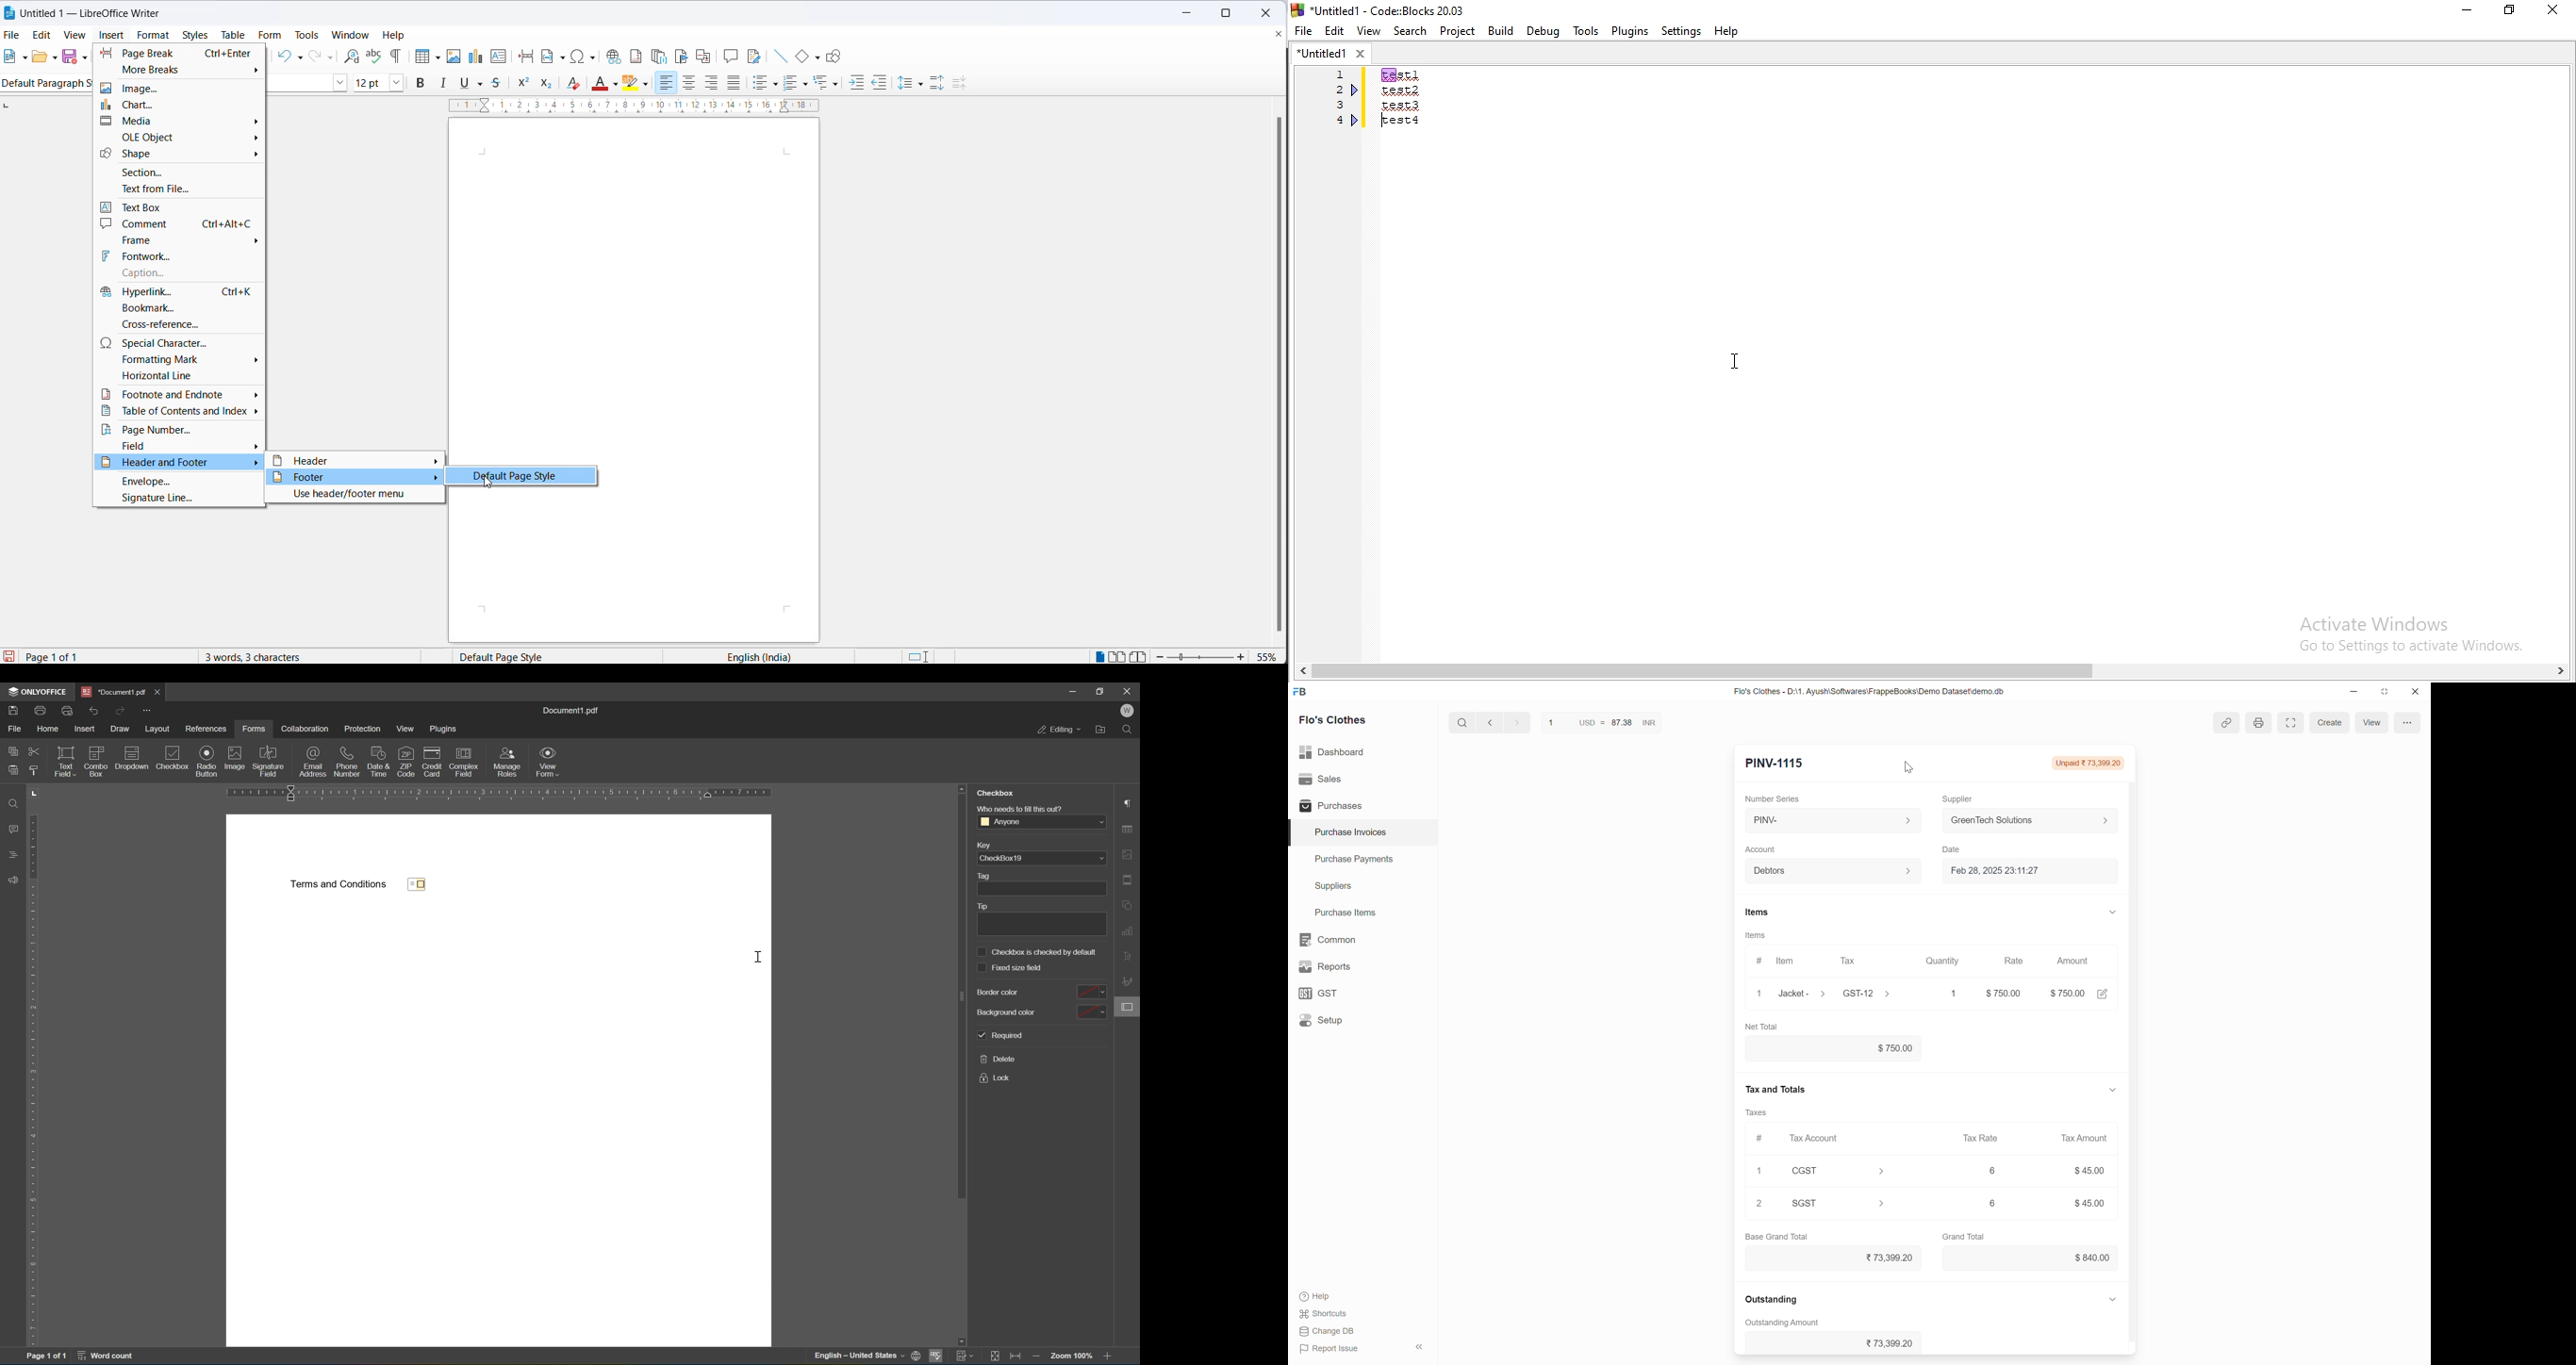  Describe the element at coordinates (1201, 658) in the screenshot. I see `zoom slider` at that location.